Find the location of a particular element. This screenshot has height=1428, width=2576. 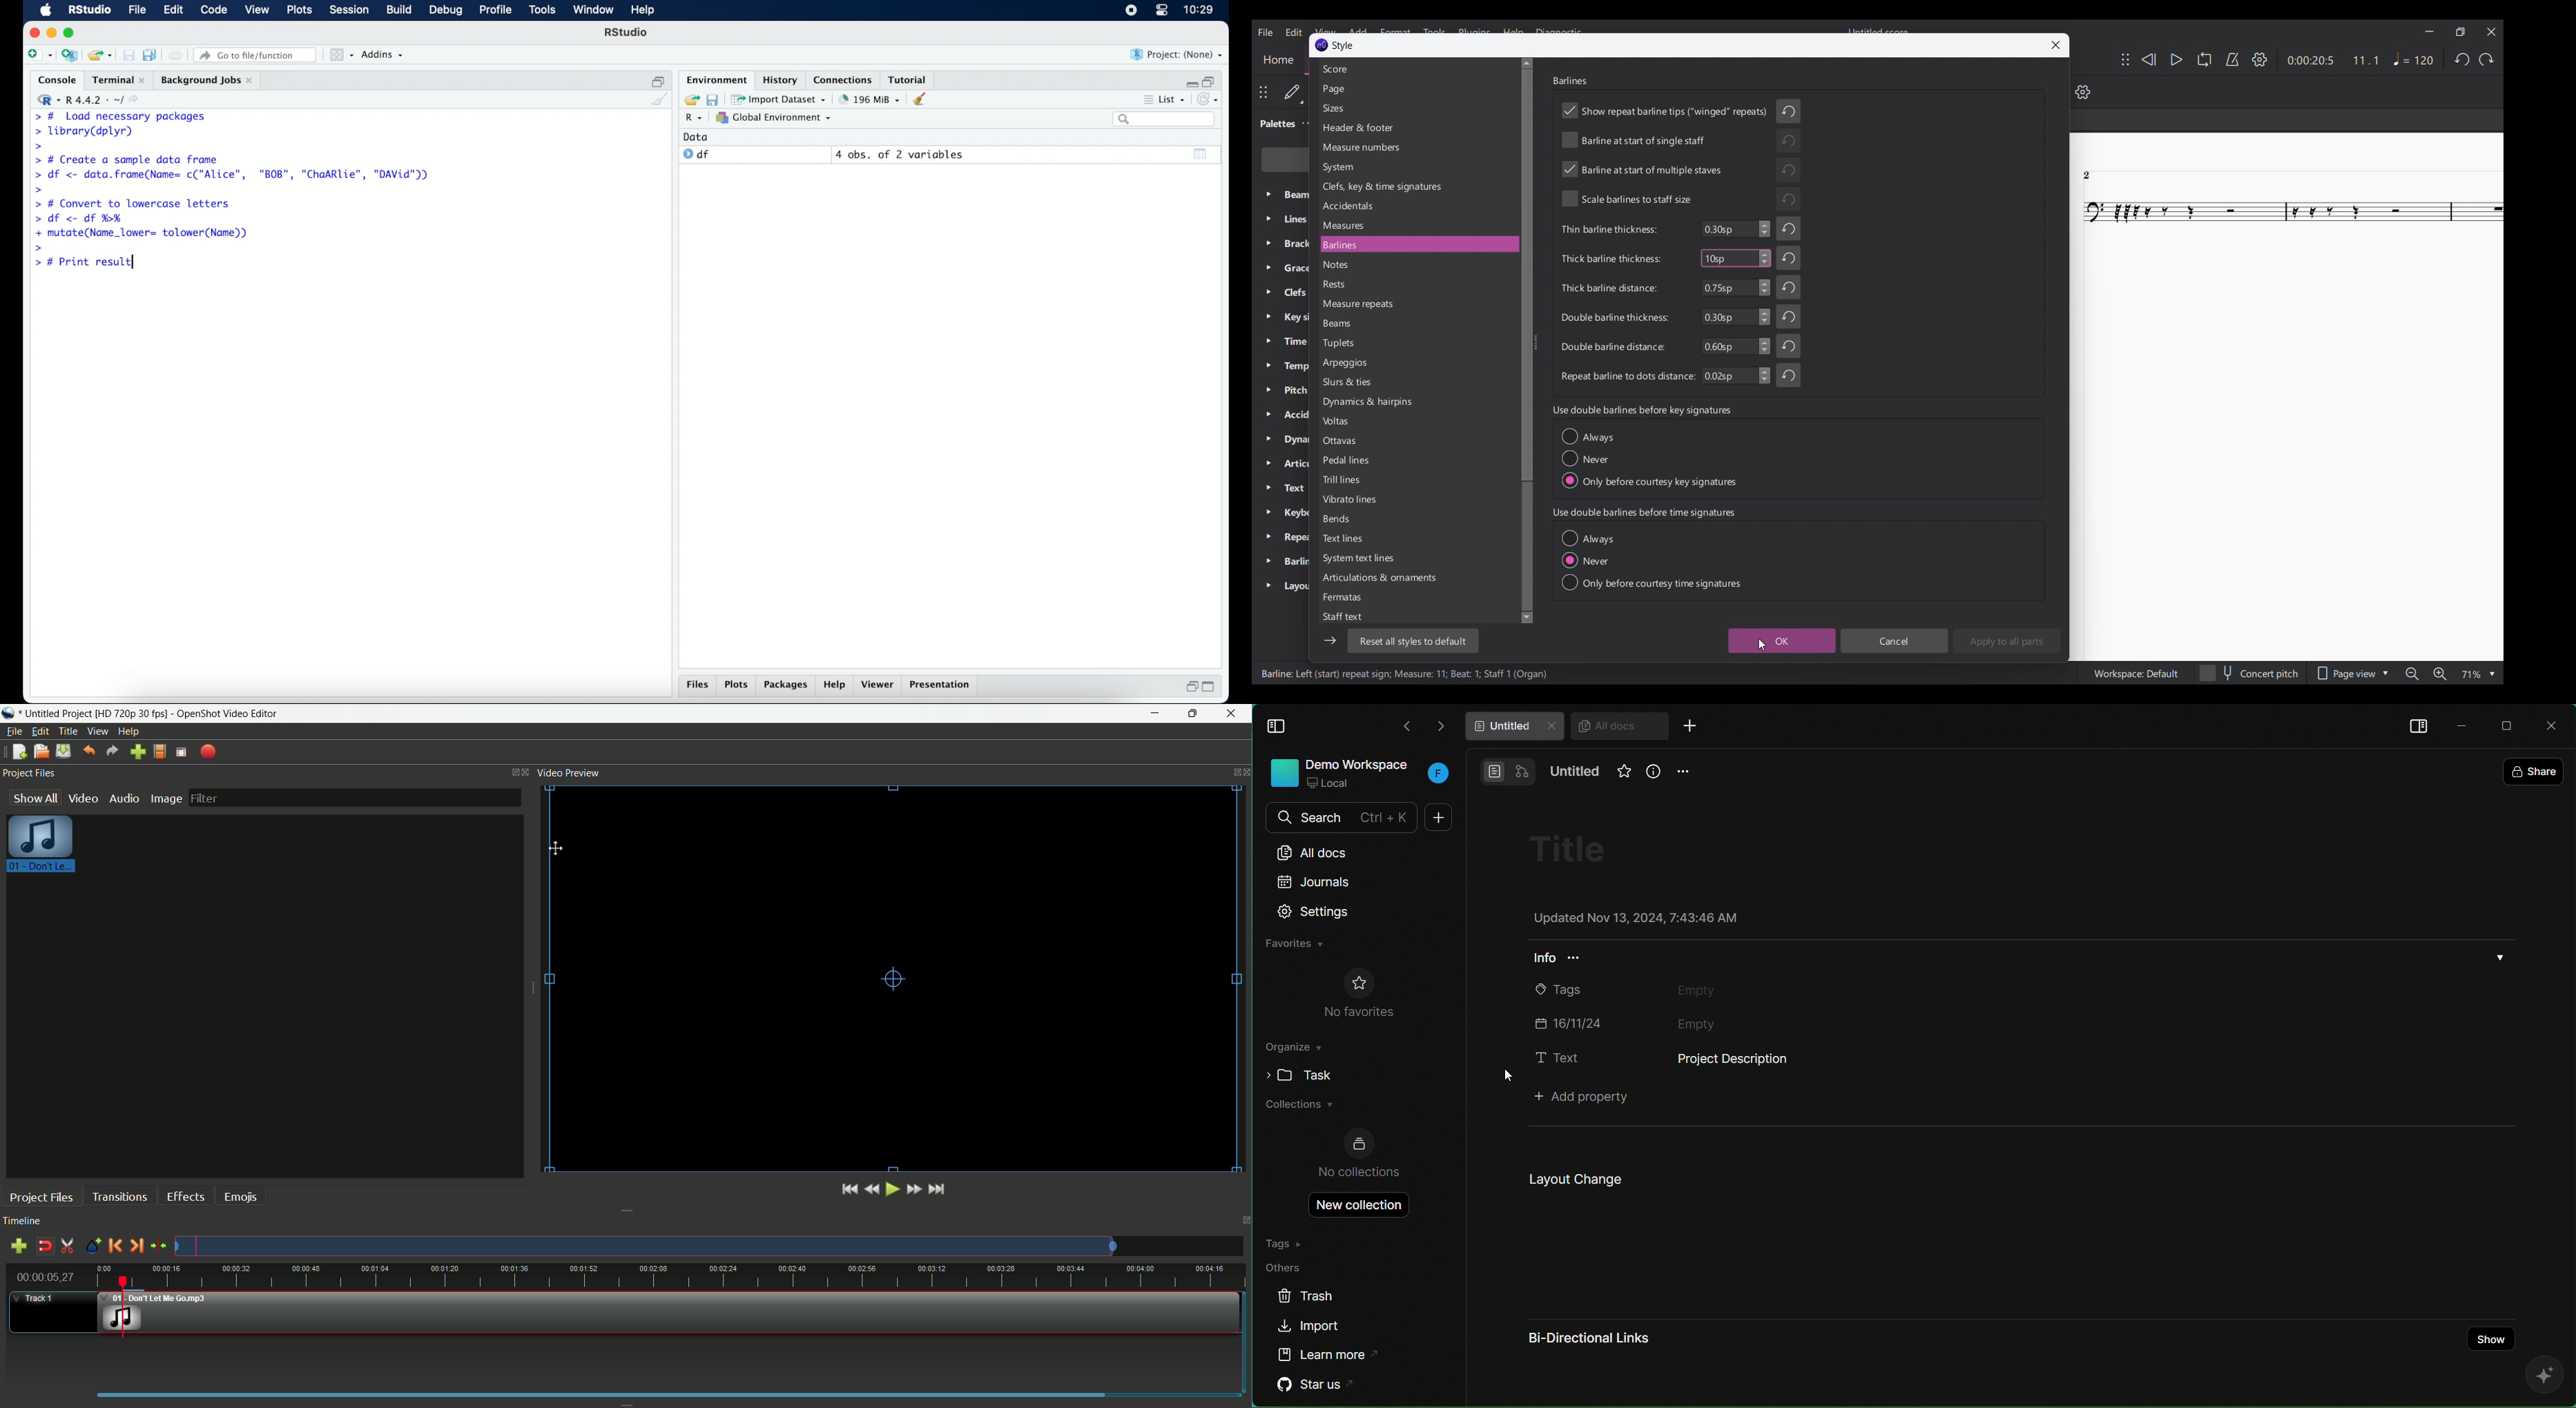

R is located at coordinates (692, 119).